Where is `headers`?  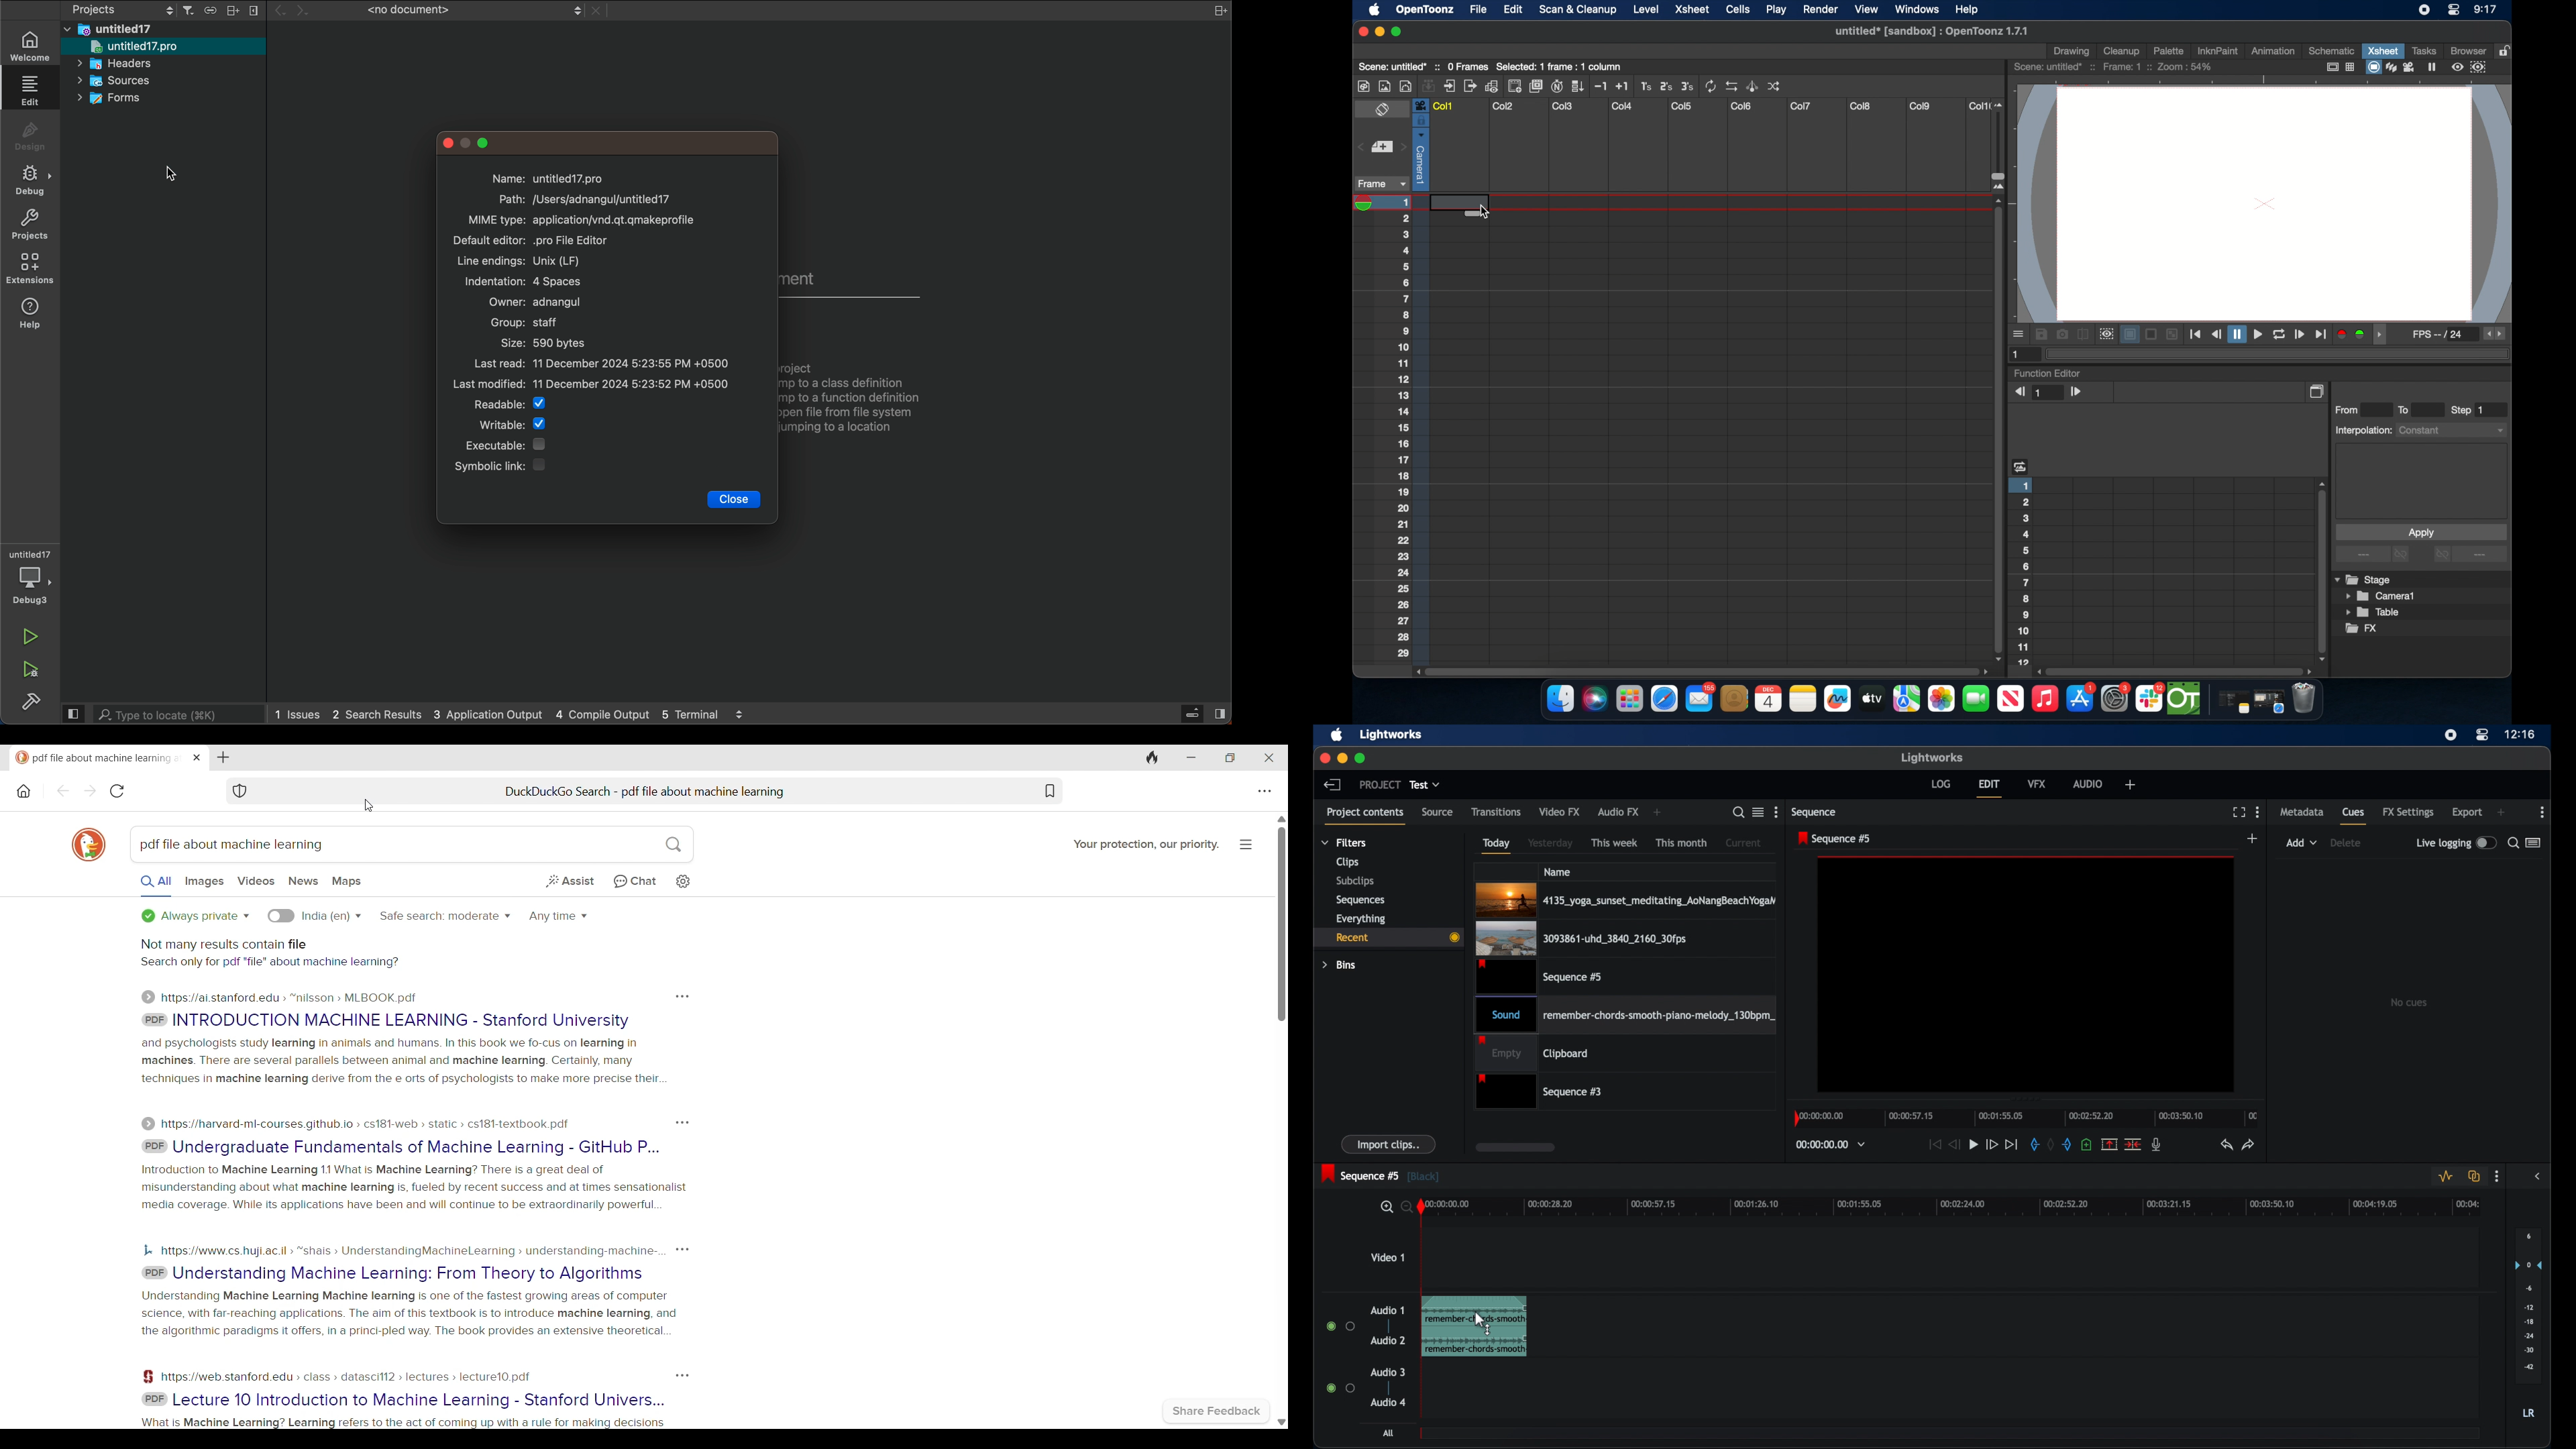
headers is located at coordinates (153, 64).